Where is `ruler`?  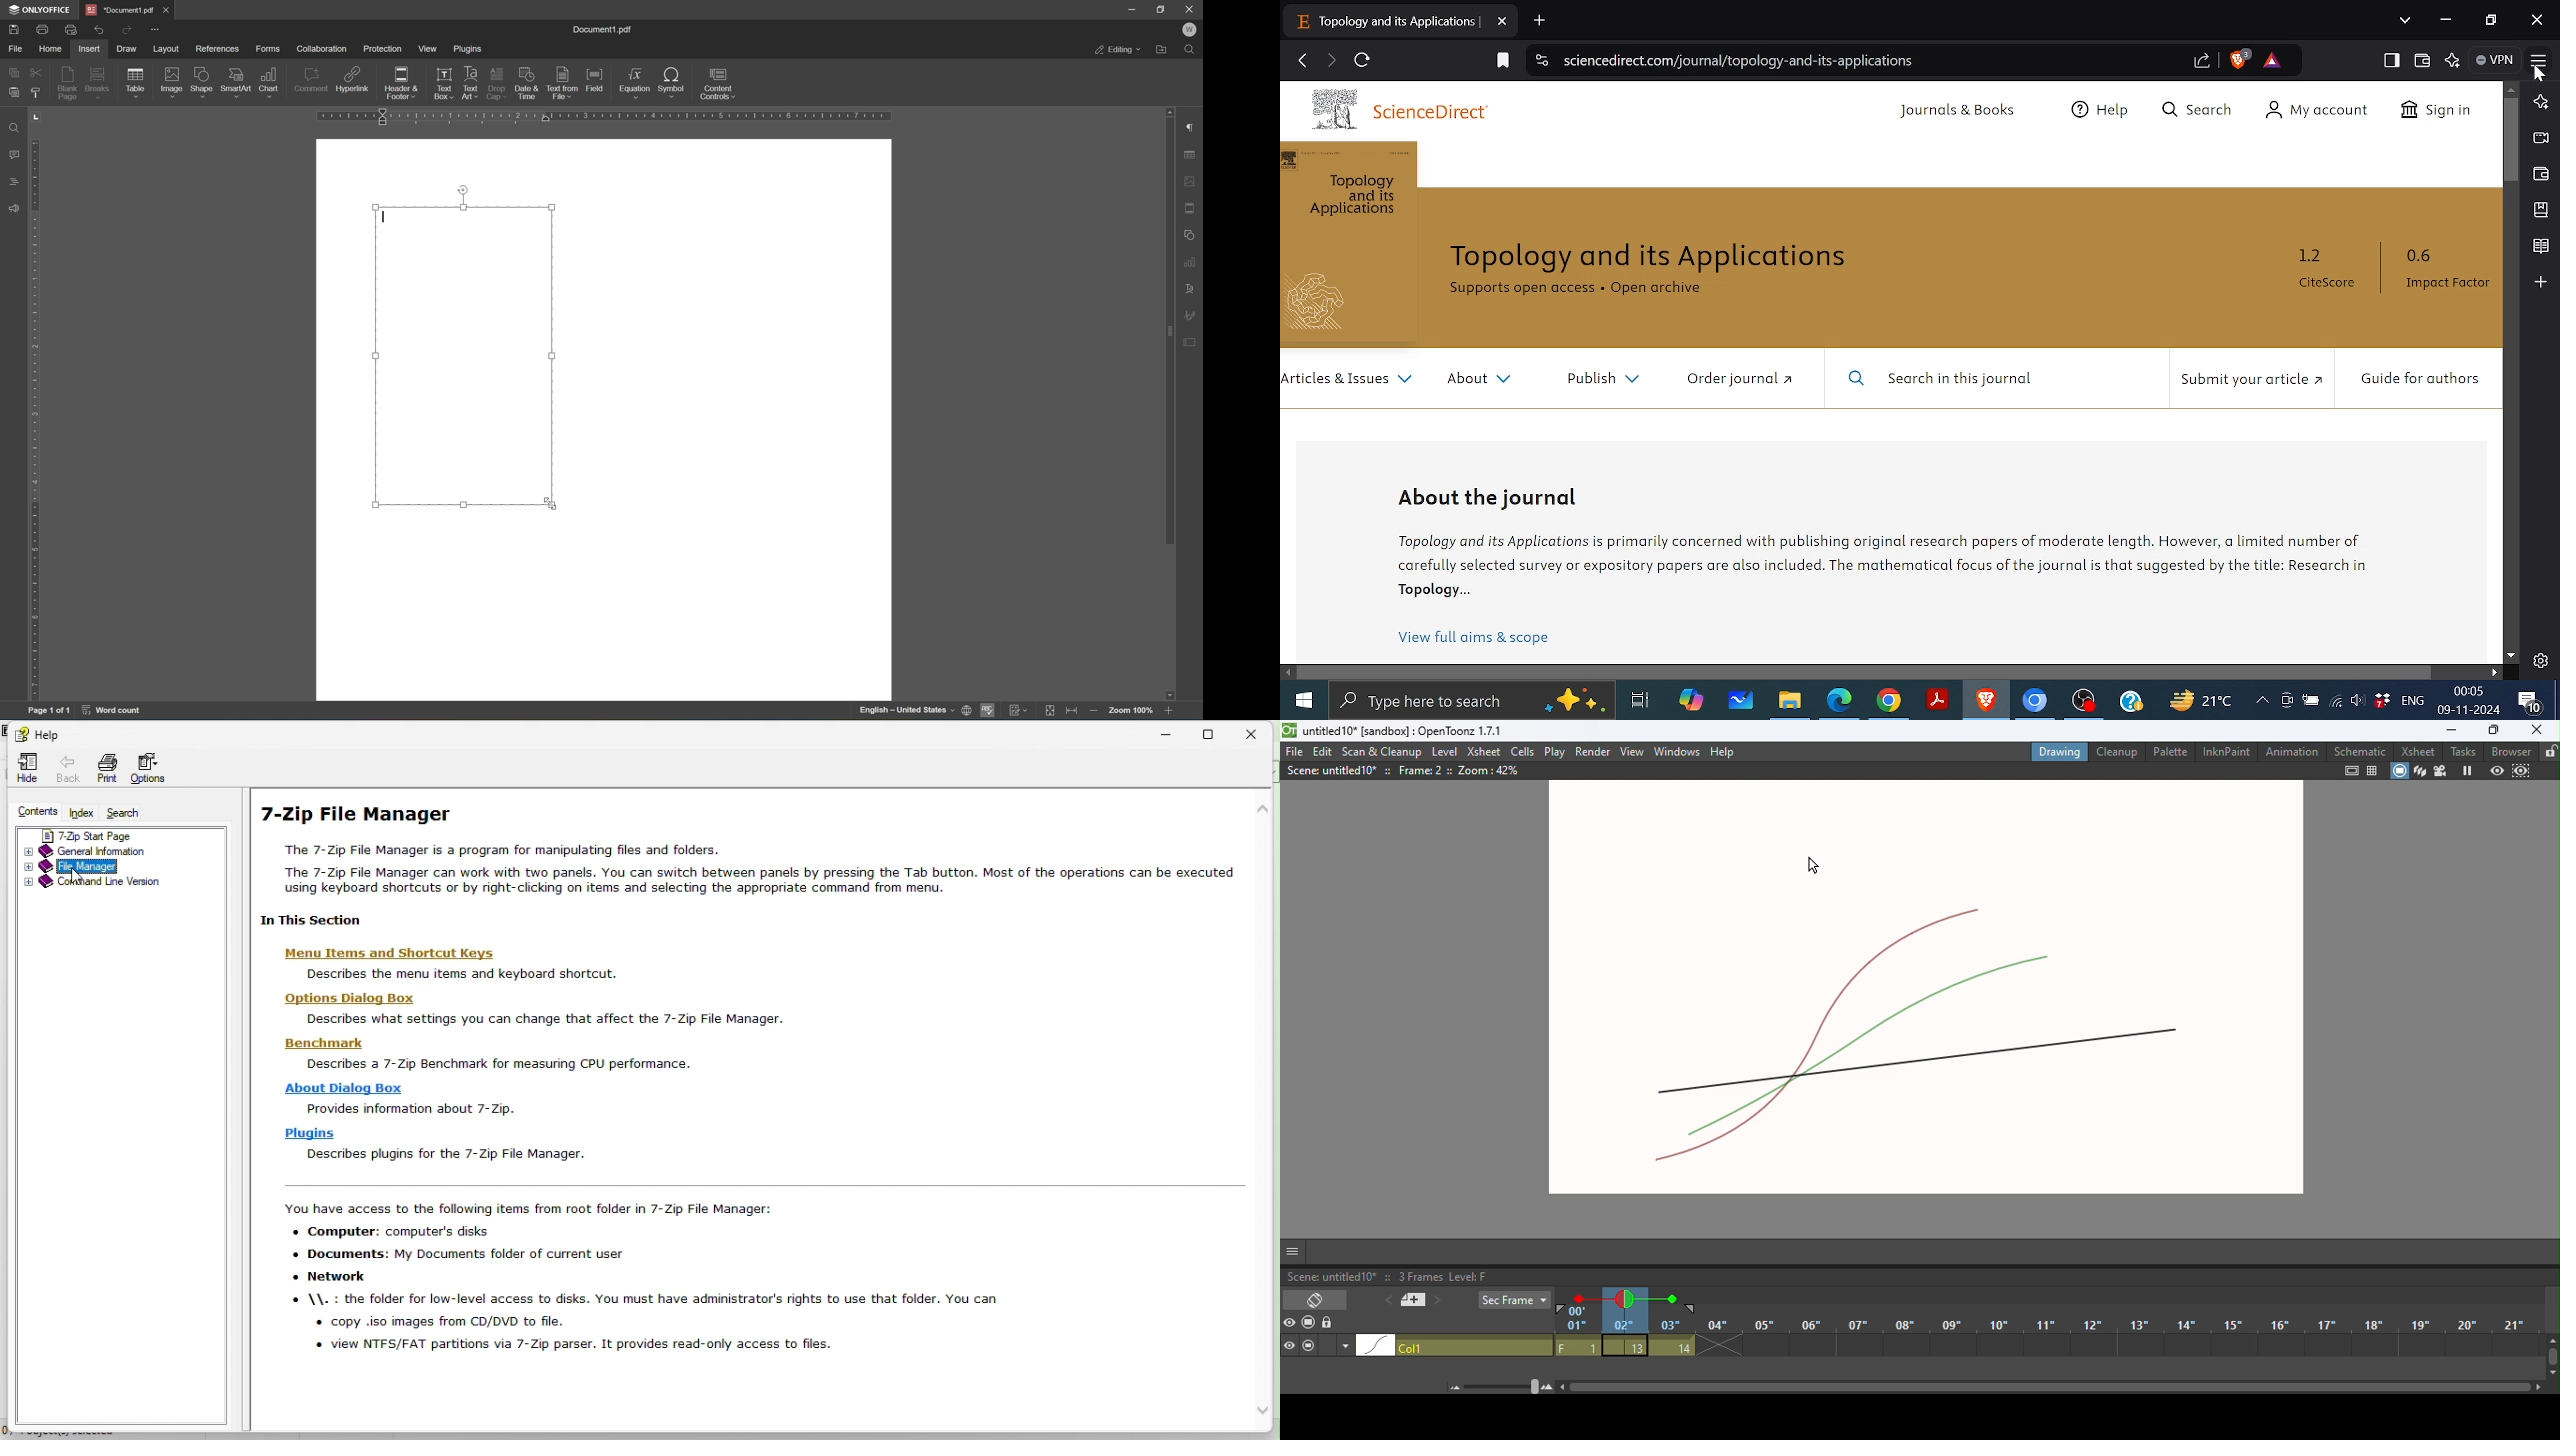 ruler is located at coordinates (602, 117).